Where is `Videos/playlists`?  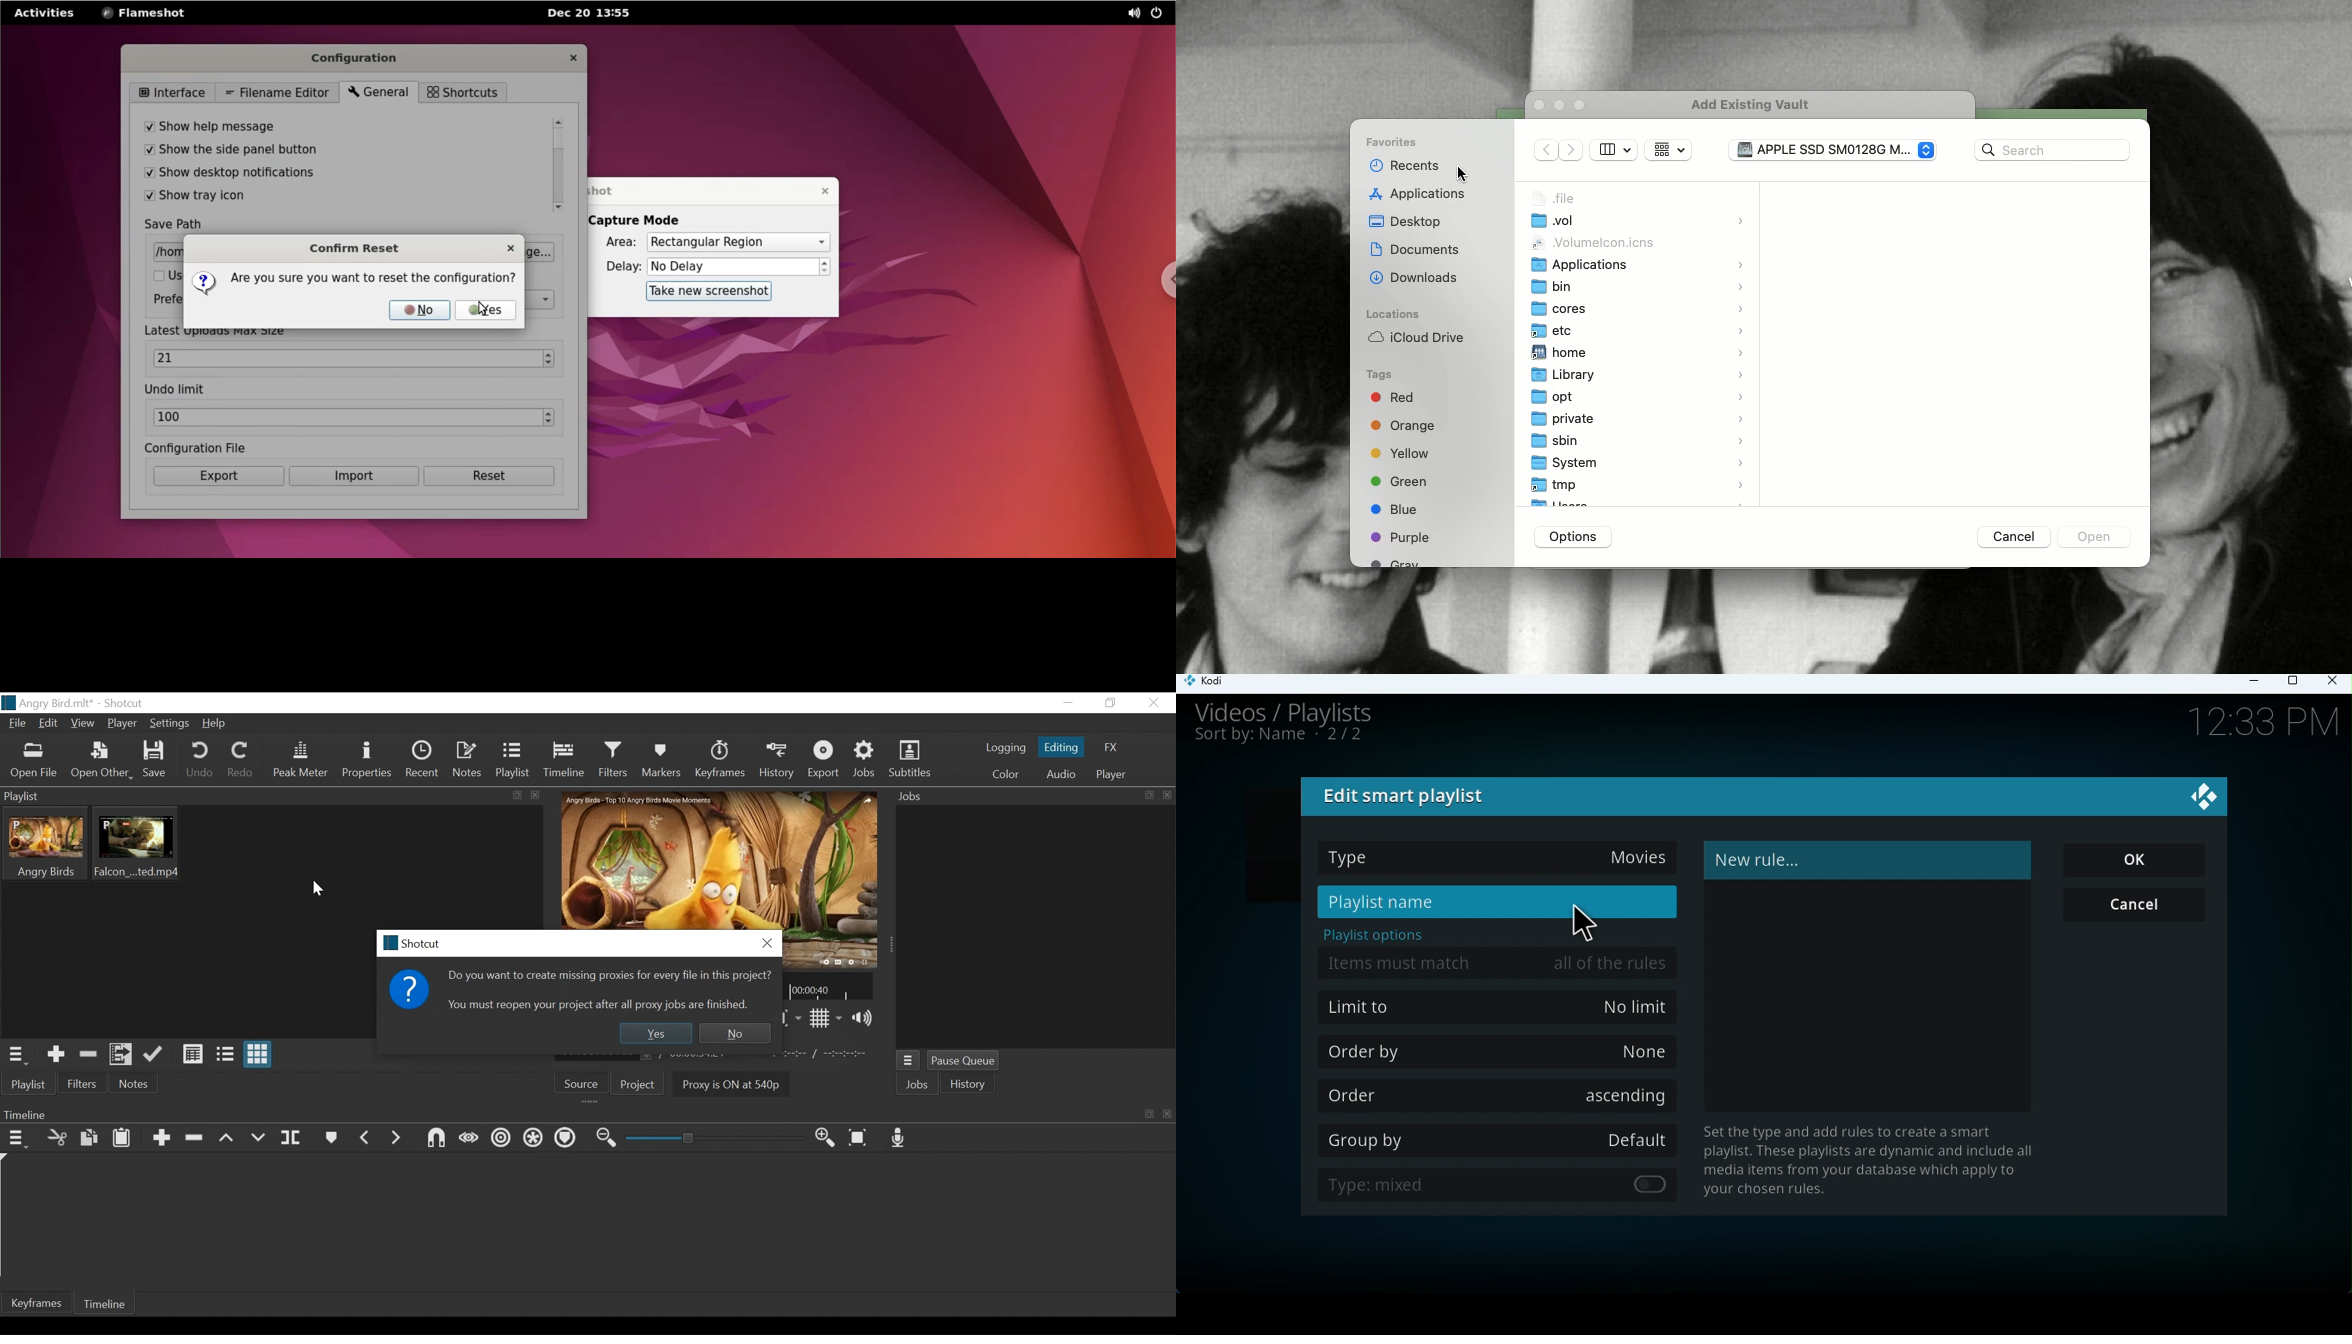
Videos/playlists is located at coordinates (1301, 711).